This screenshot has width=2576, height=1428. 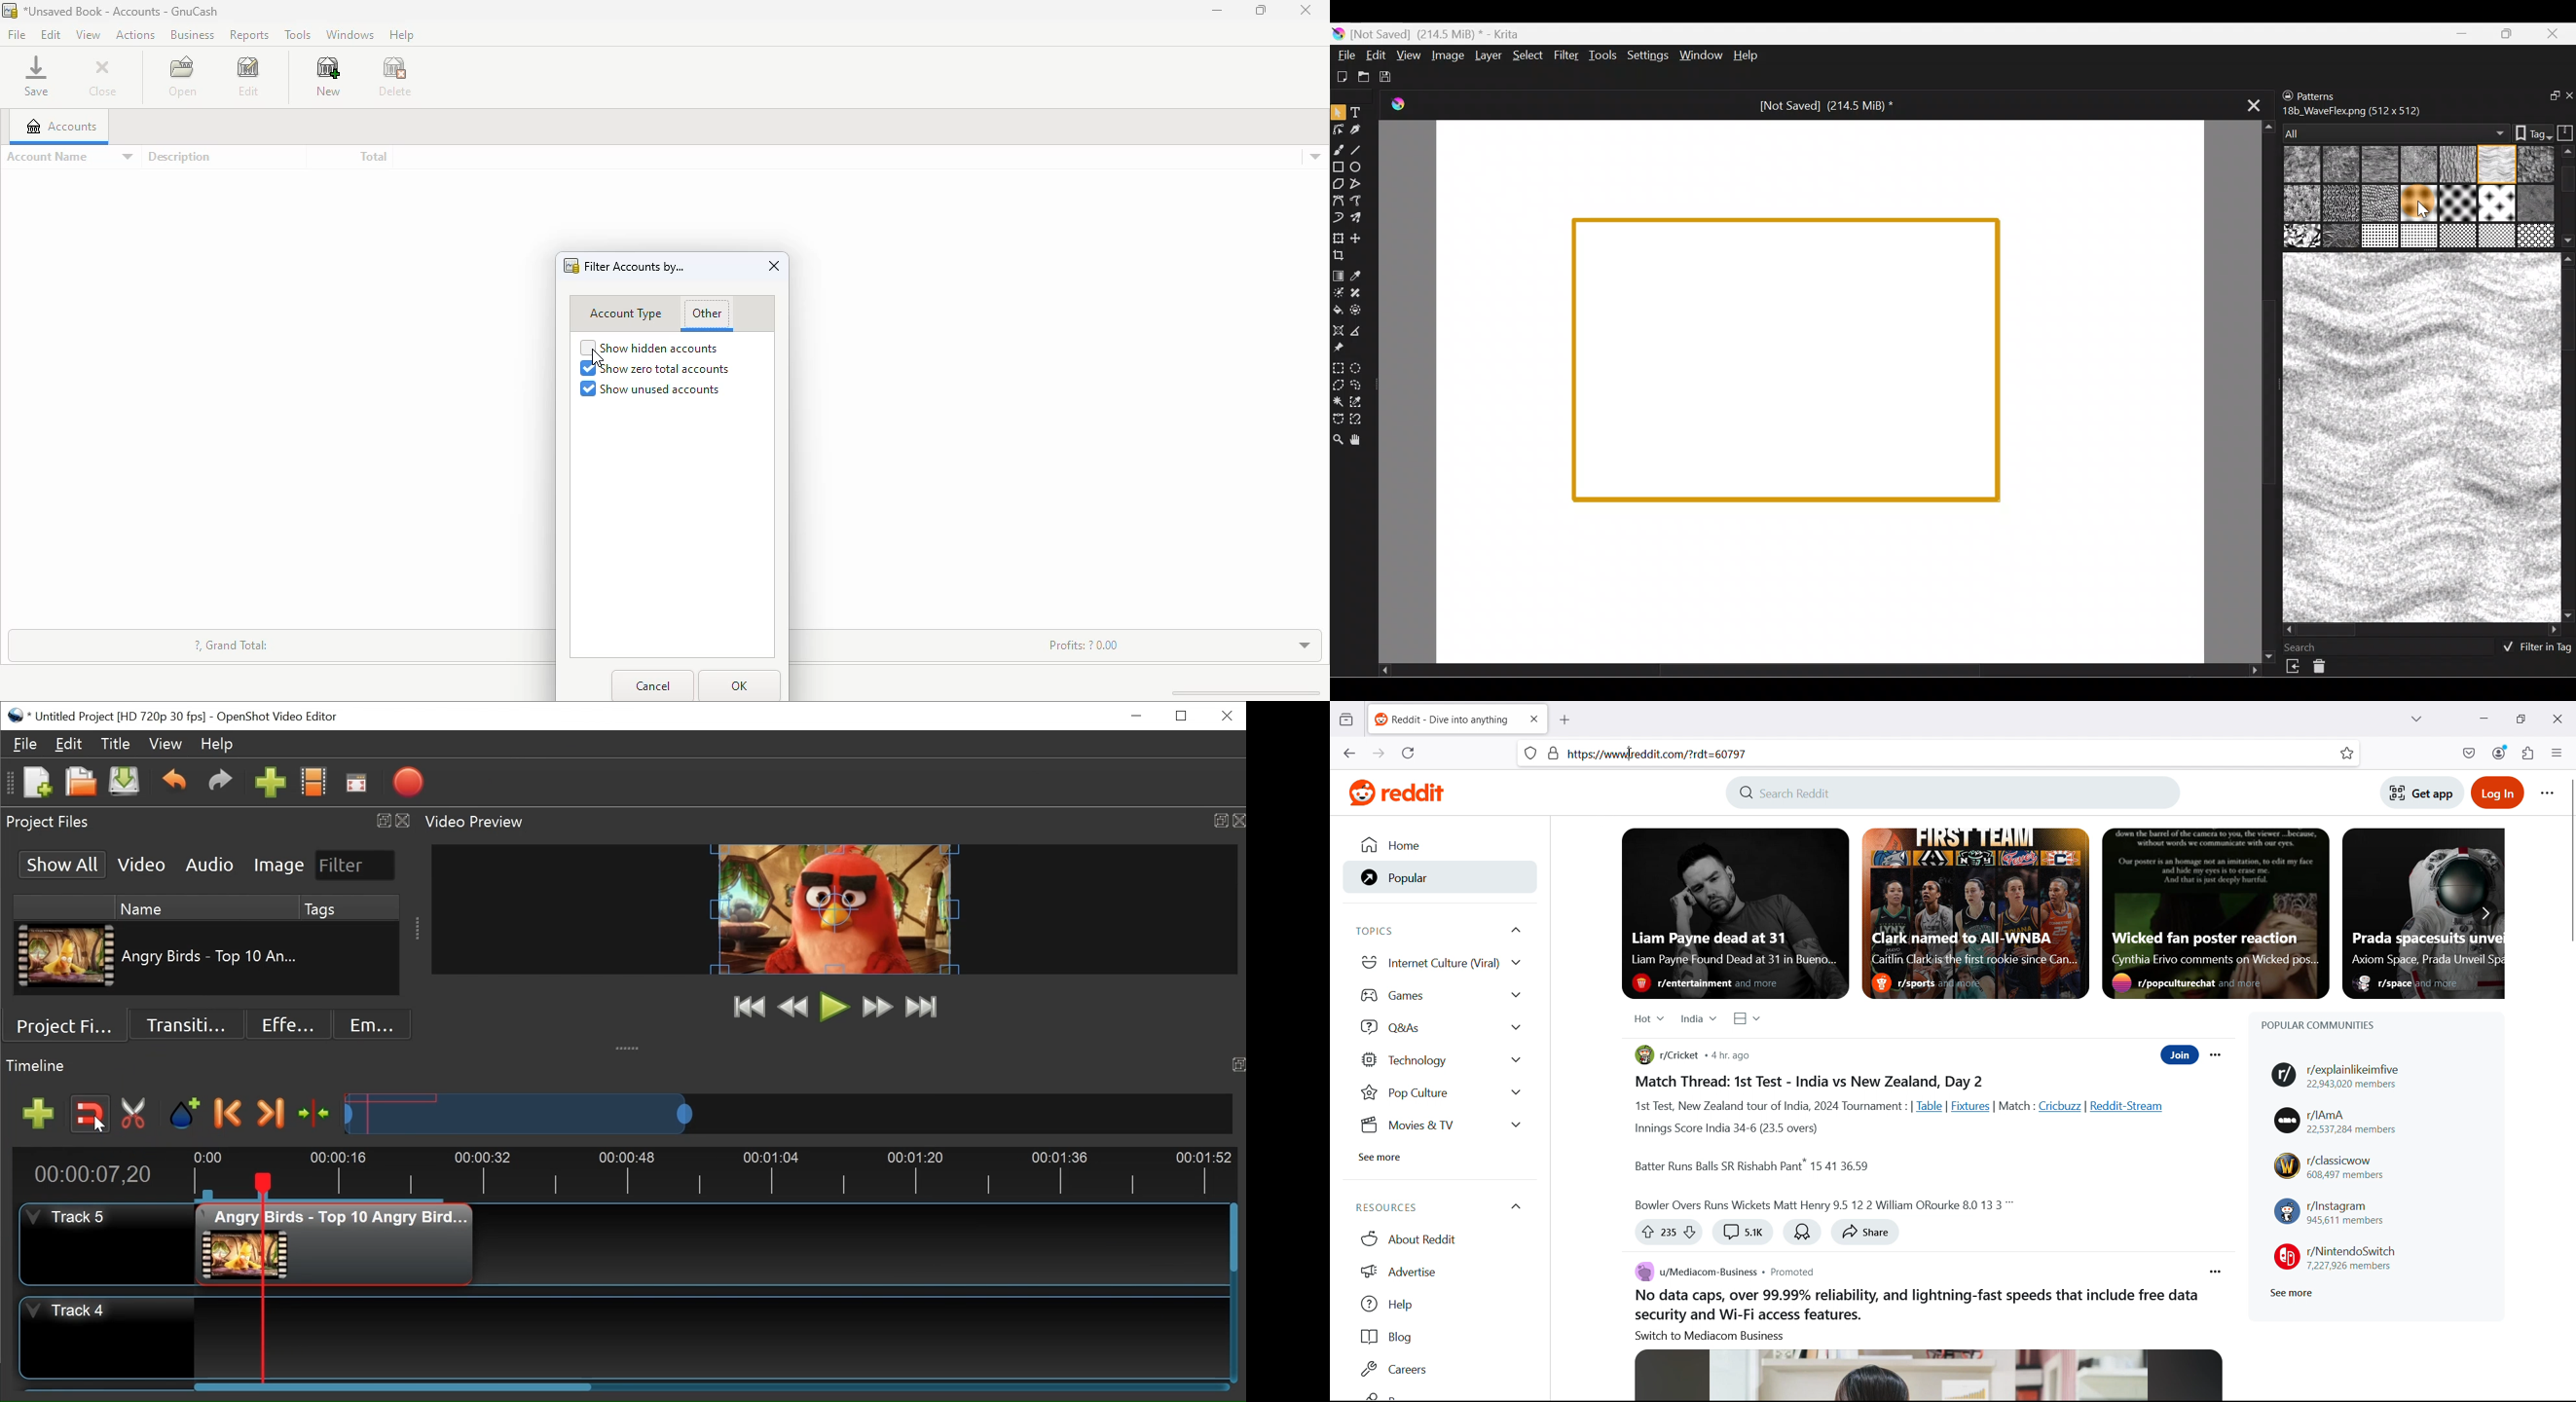 I want to click on 05 Paper-torchon.png, so click(x=2497, y=166).